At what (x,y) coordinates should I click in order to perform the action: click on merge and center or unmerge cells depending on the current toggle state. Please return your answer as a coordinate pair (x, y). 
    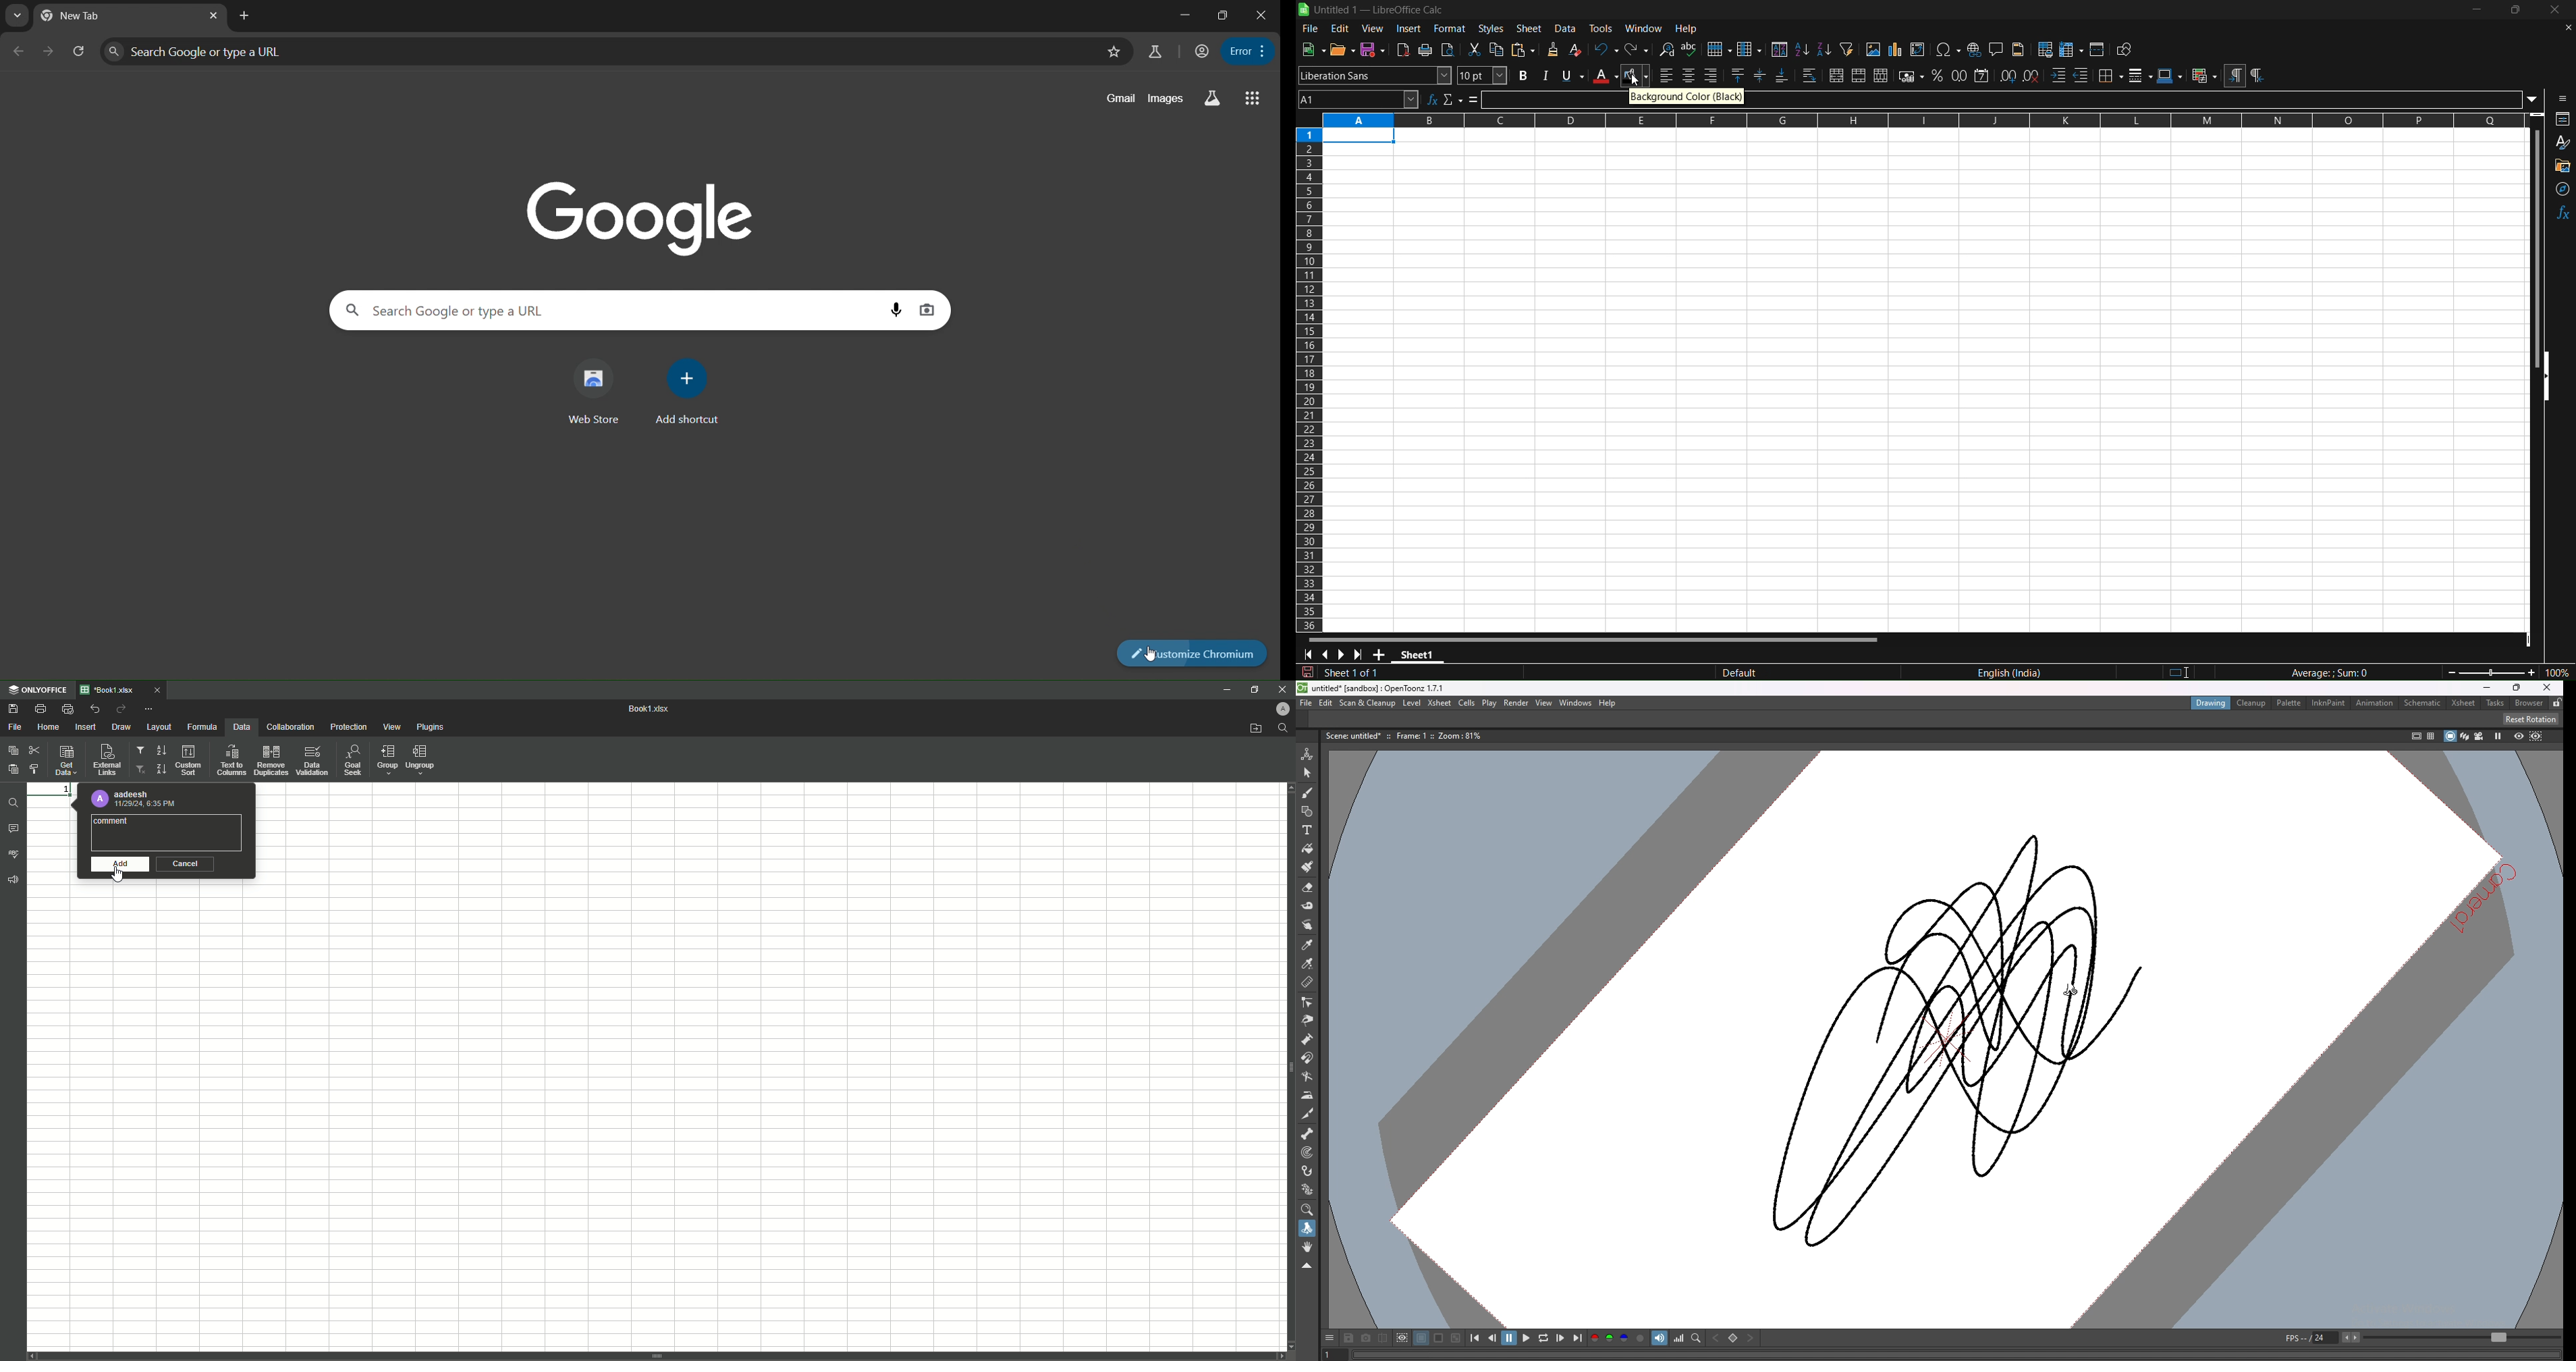
    Looking at the image, I should click on (1836, 75).